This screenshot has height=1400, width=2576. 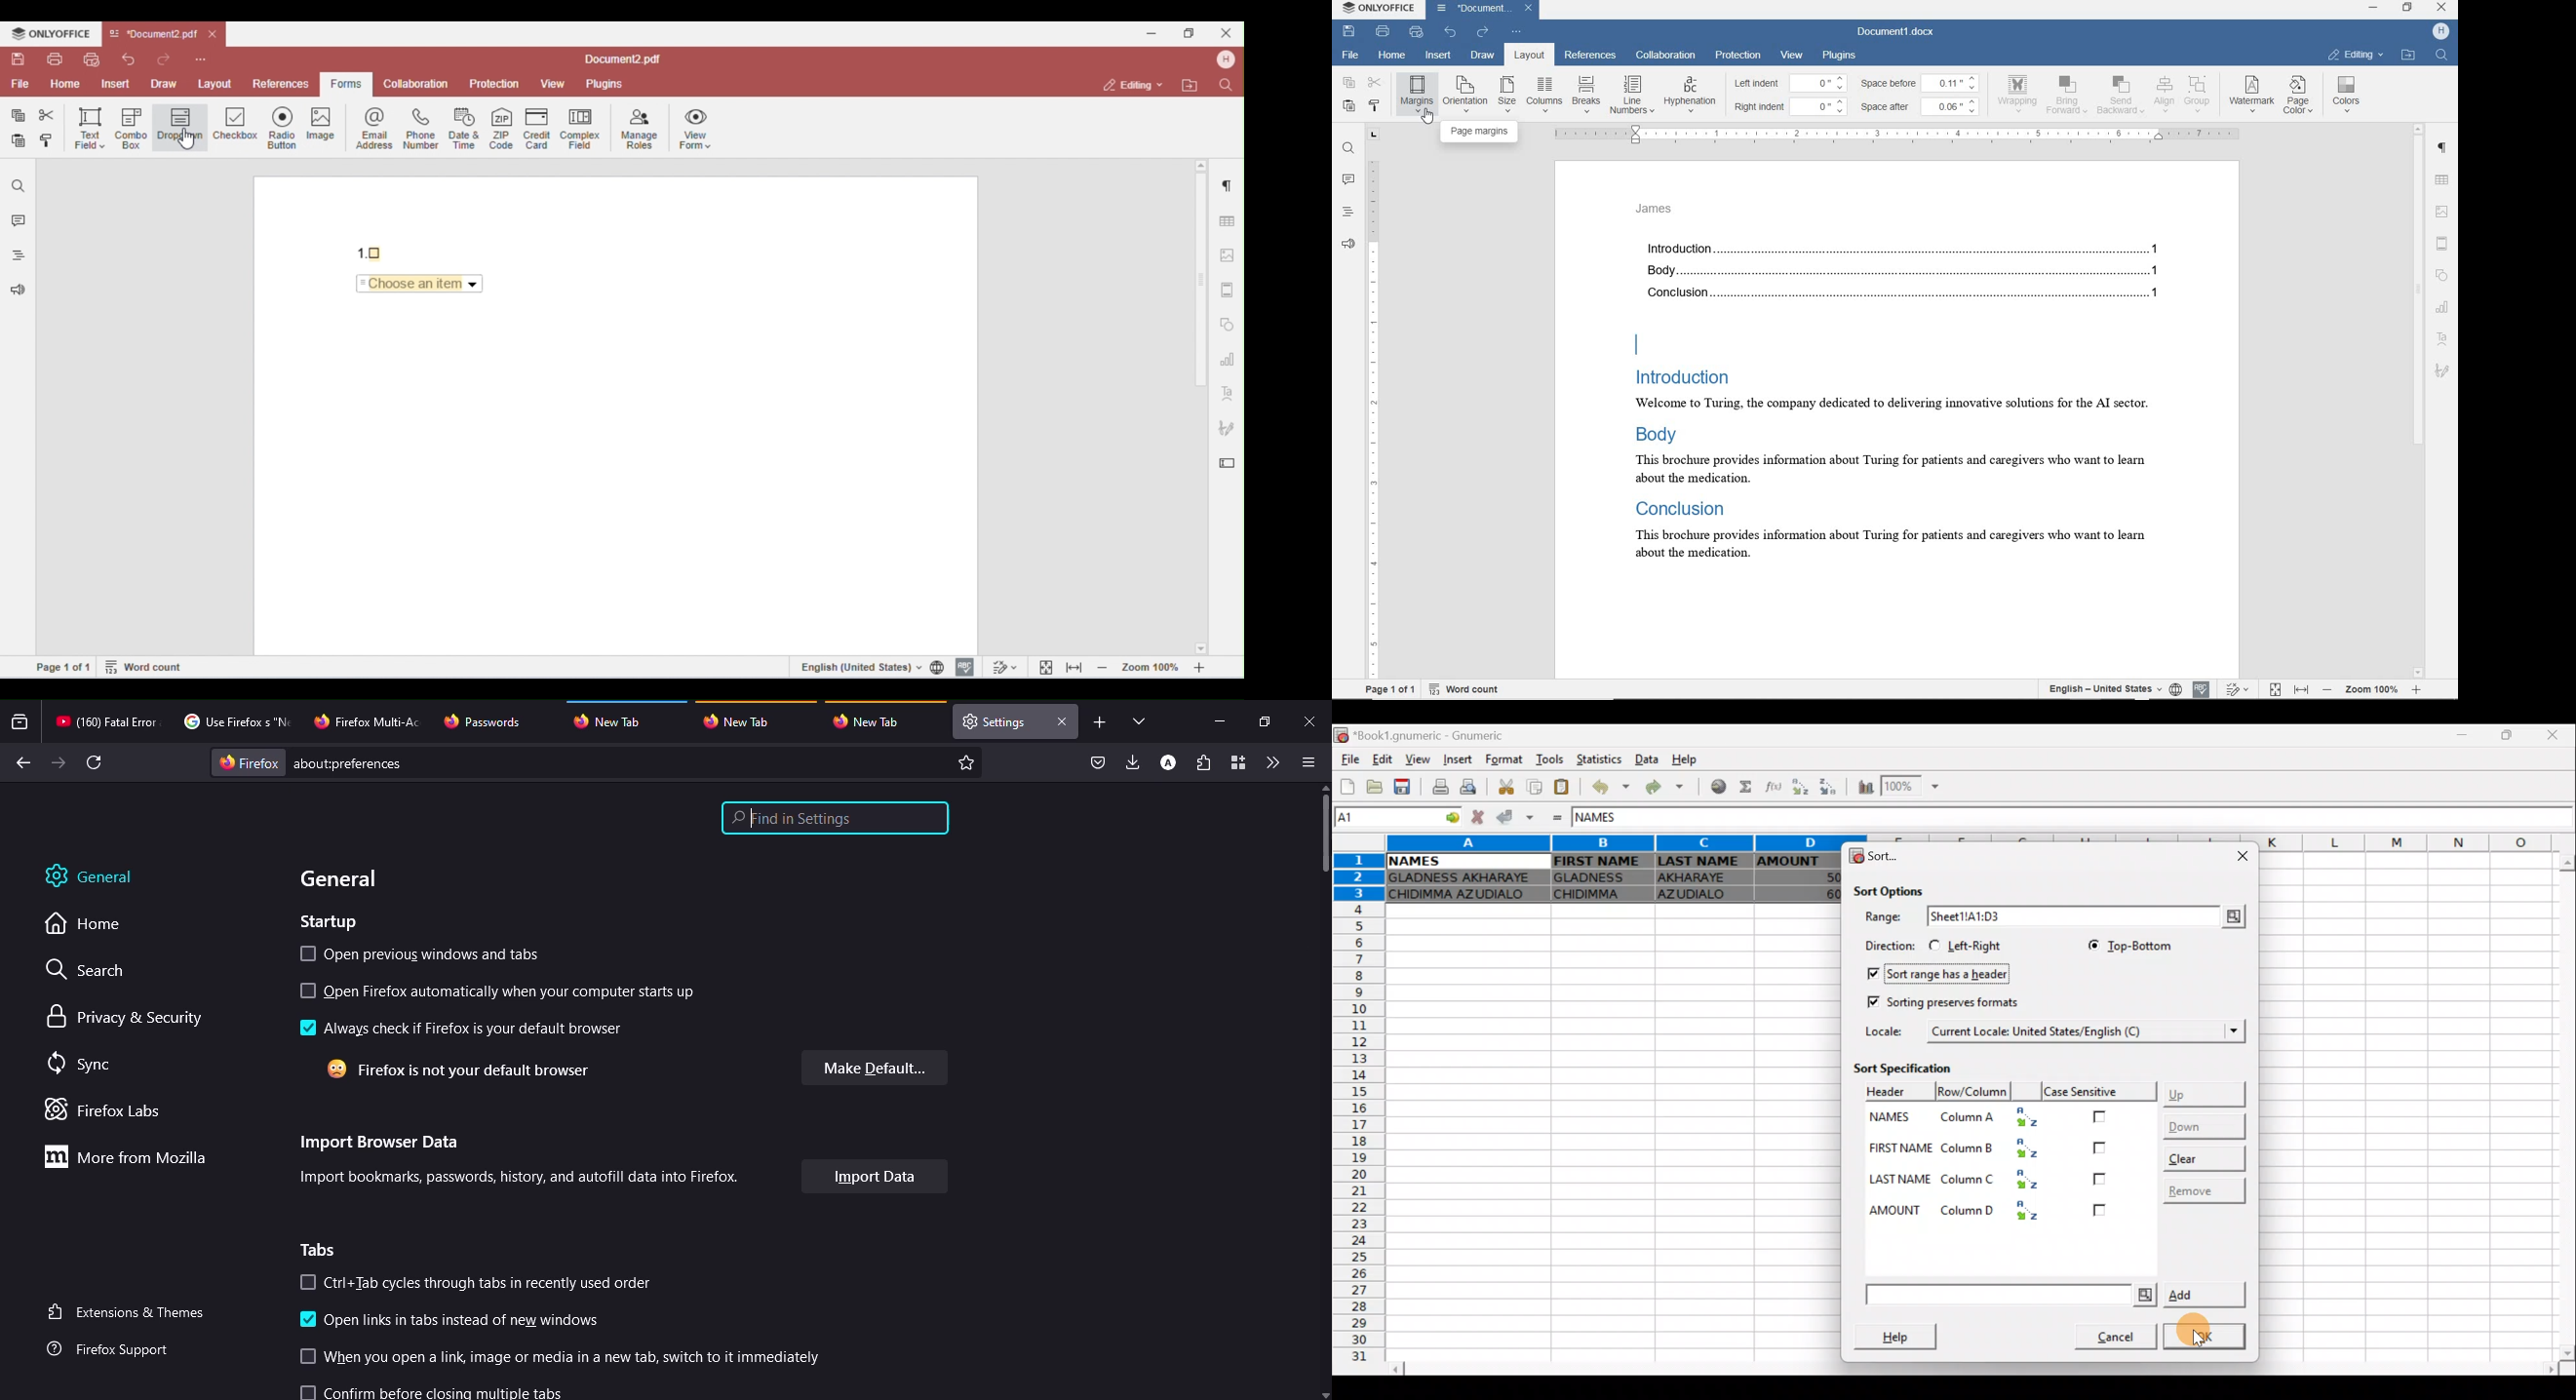 I want to click on cursor, so click(x=1429, y=116).